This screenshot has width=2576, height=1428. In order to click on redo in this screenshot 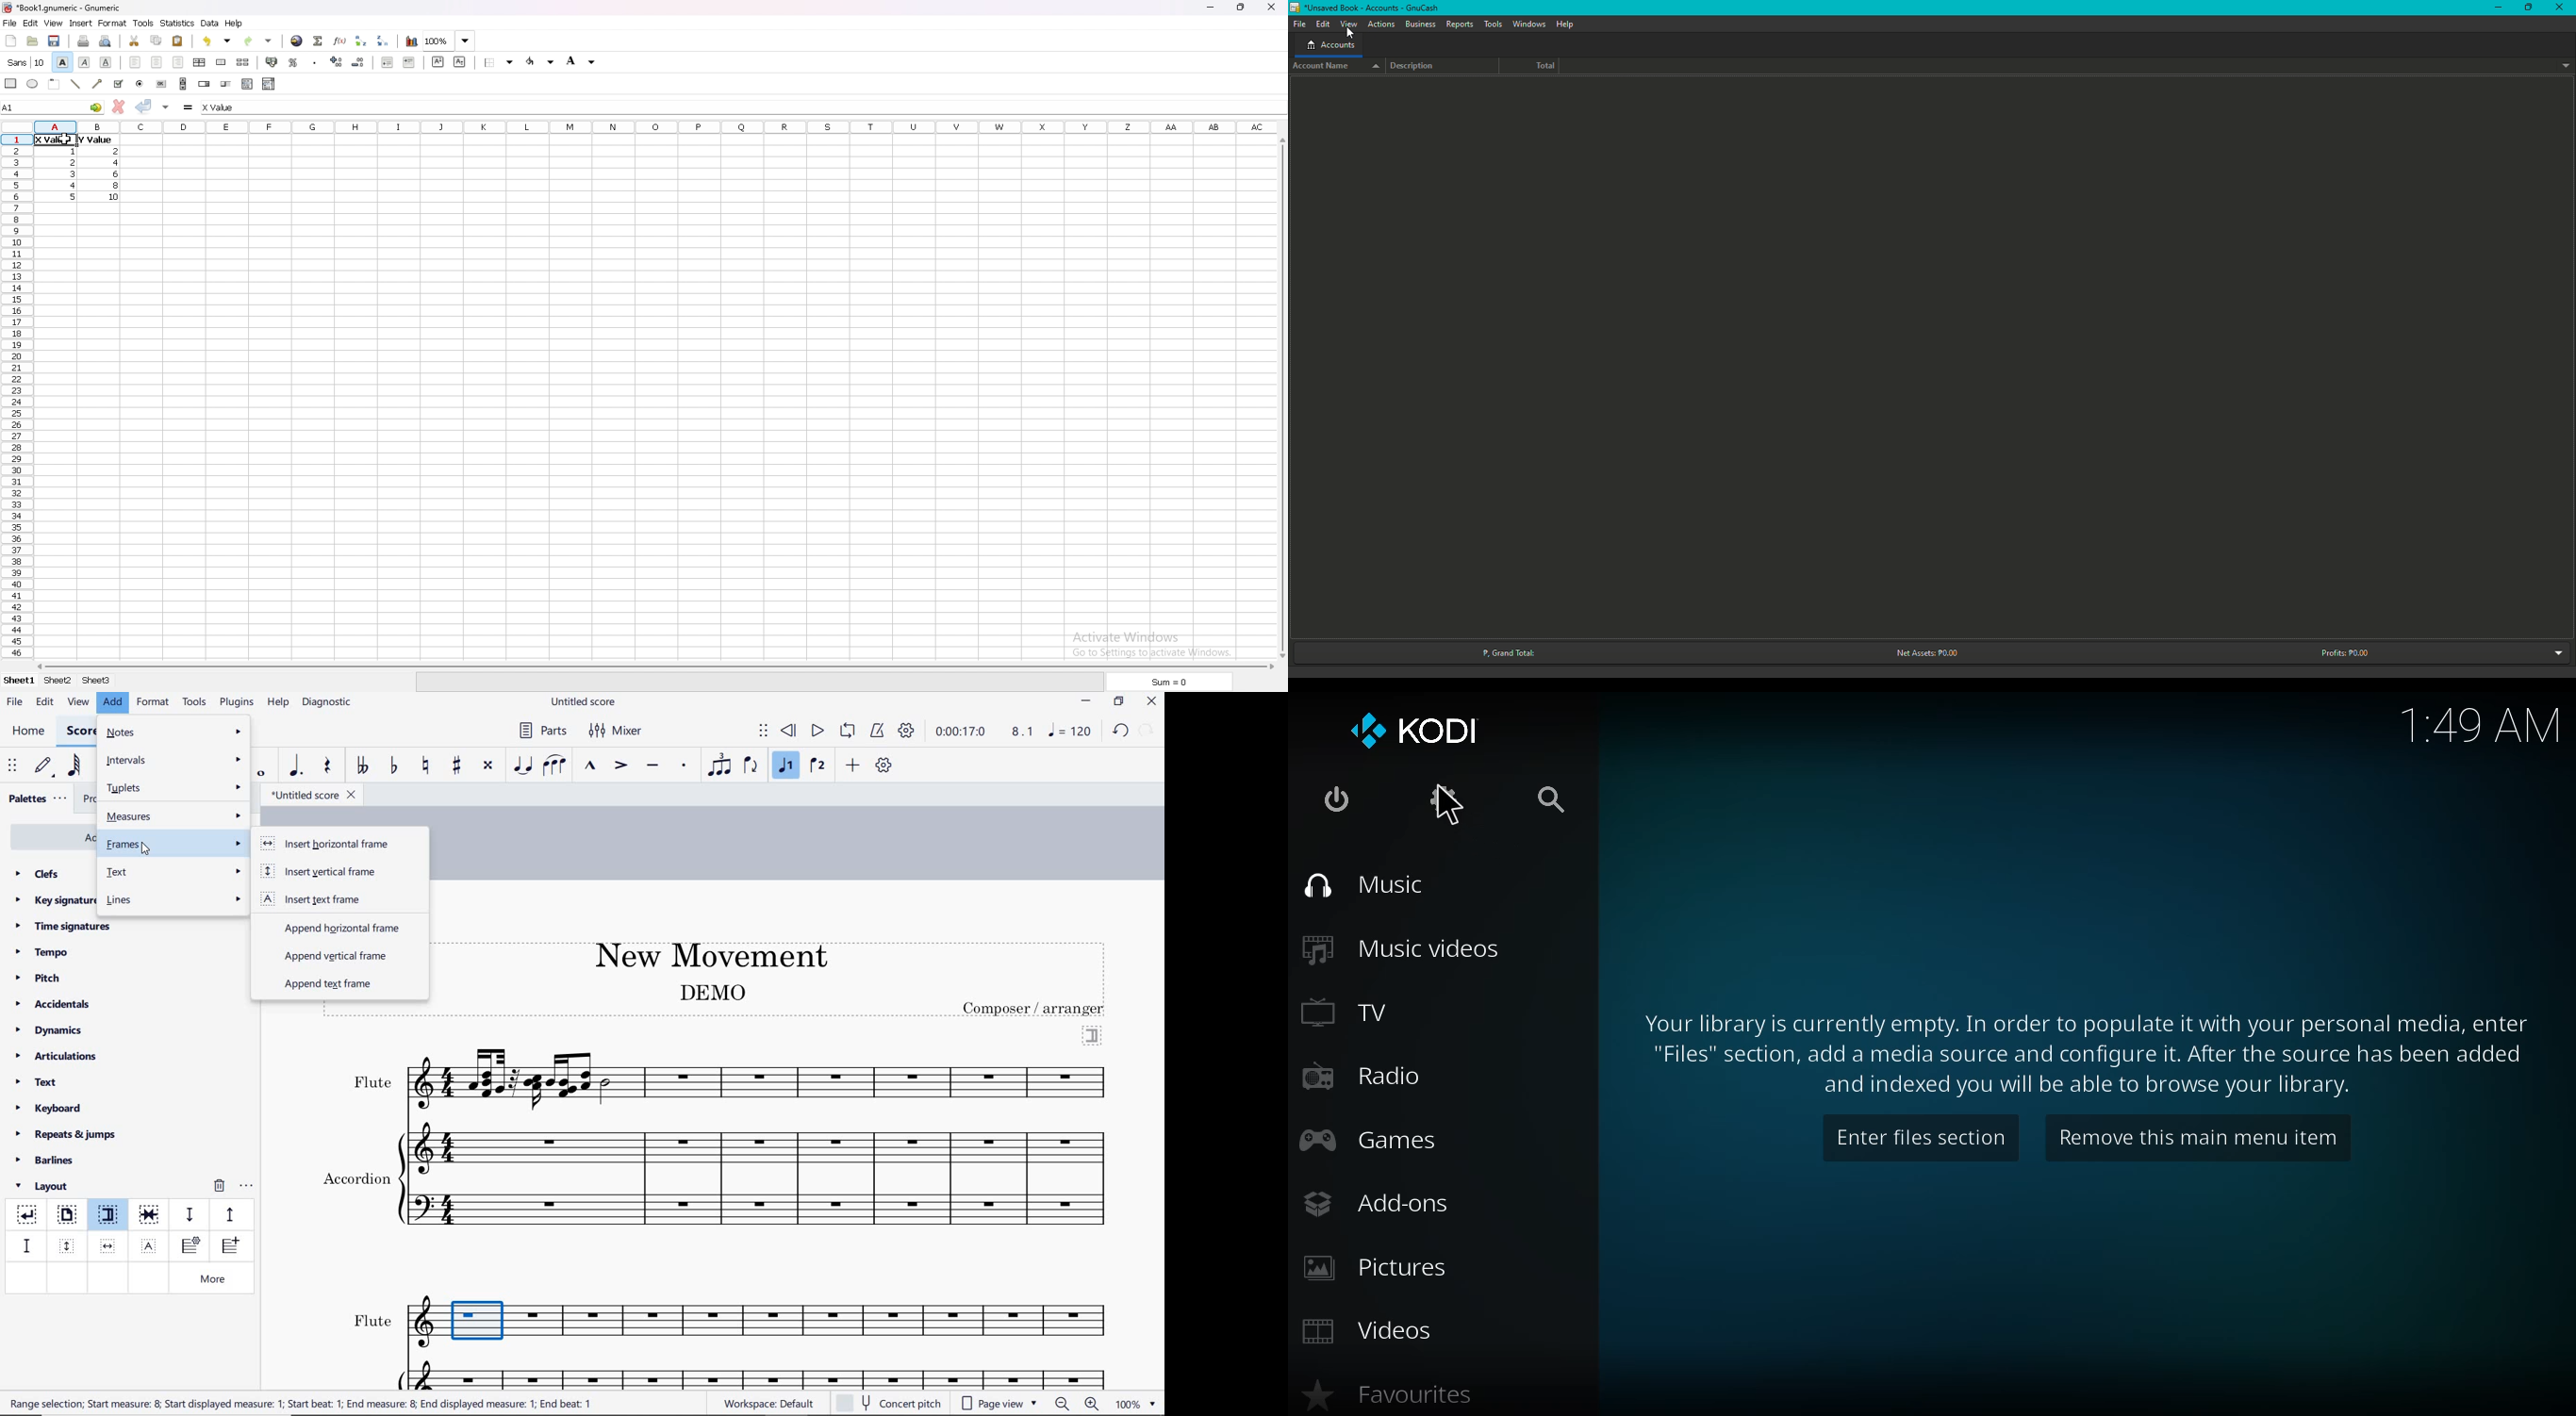, I will do `click(260, 41)`.